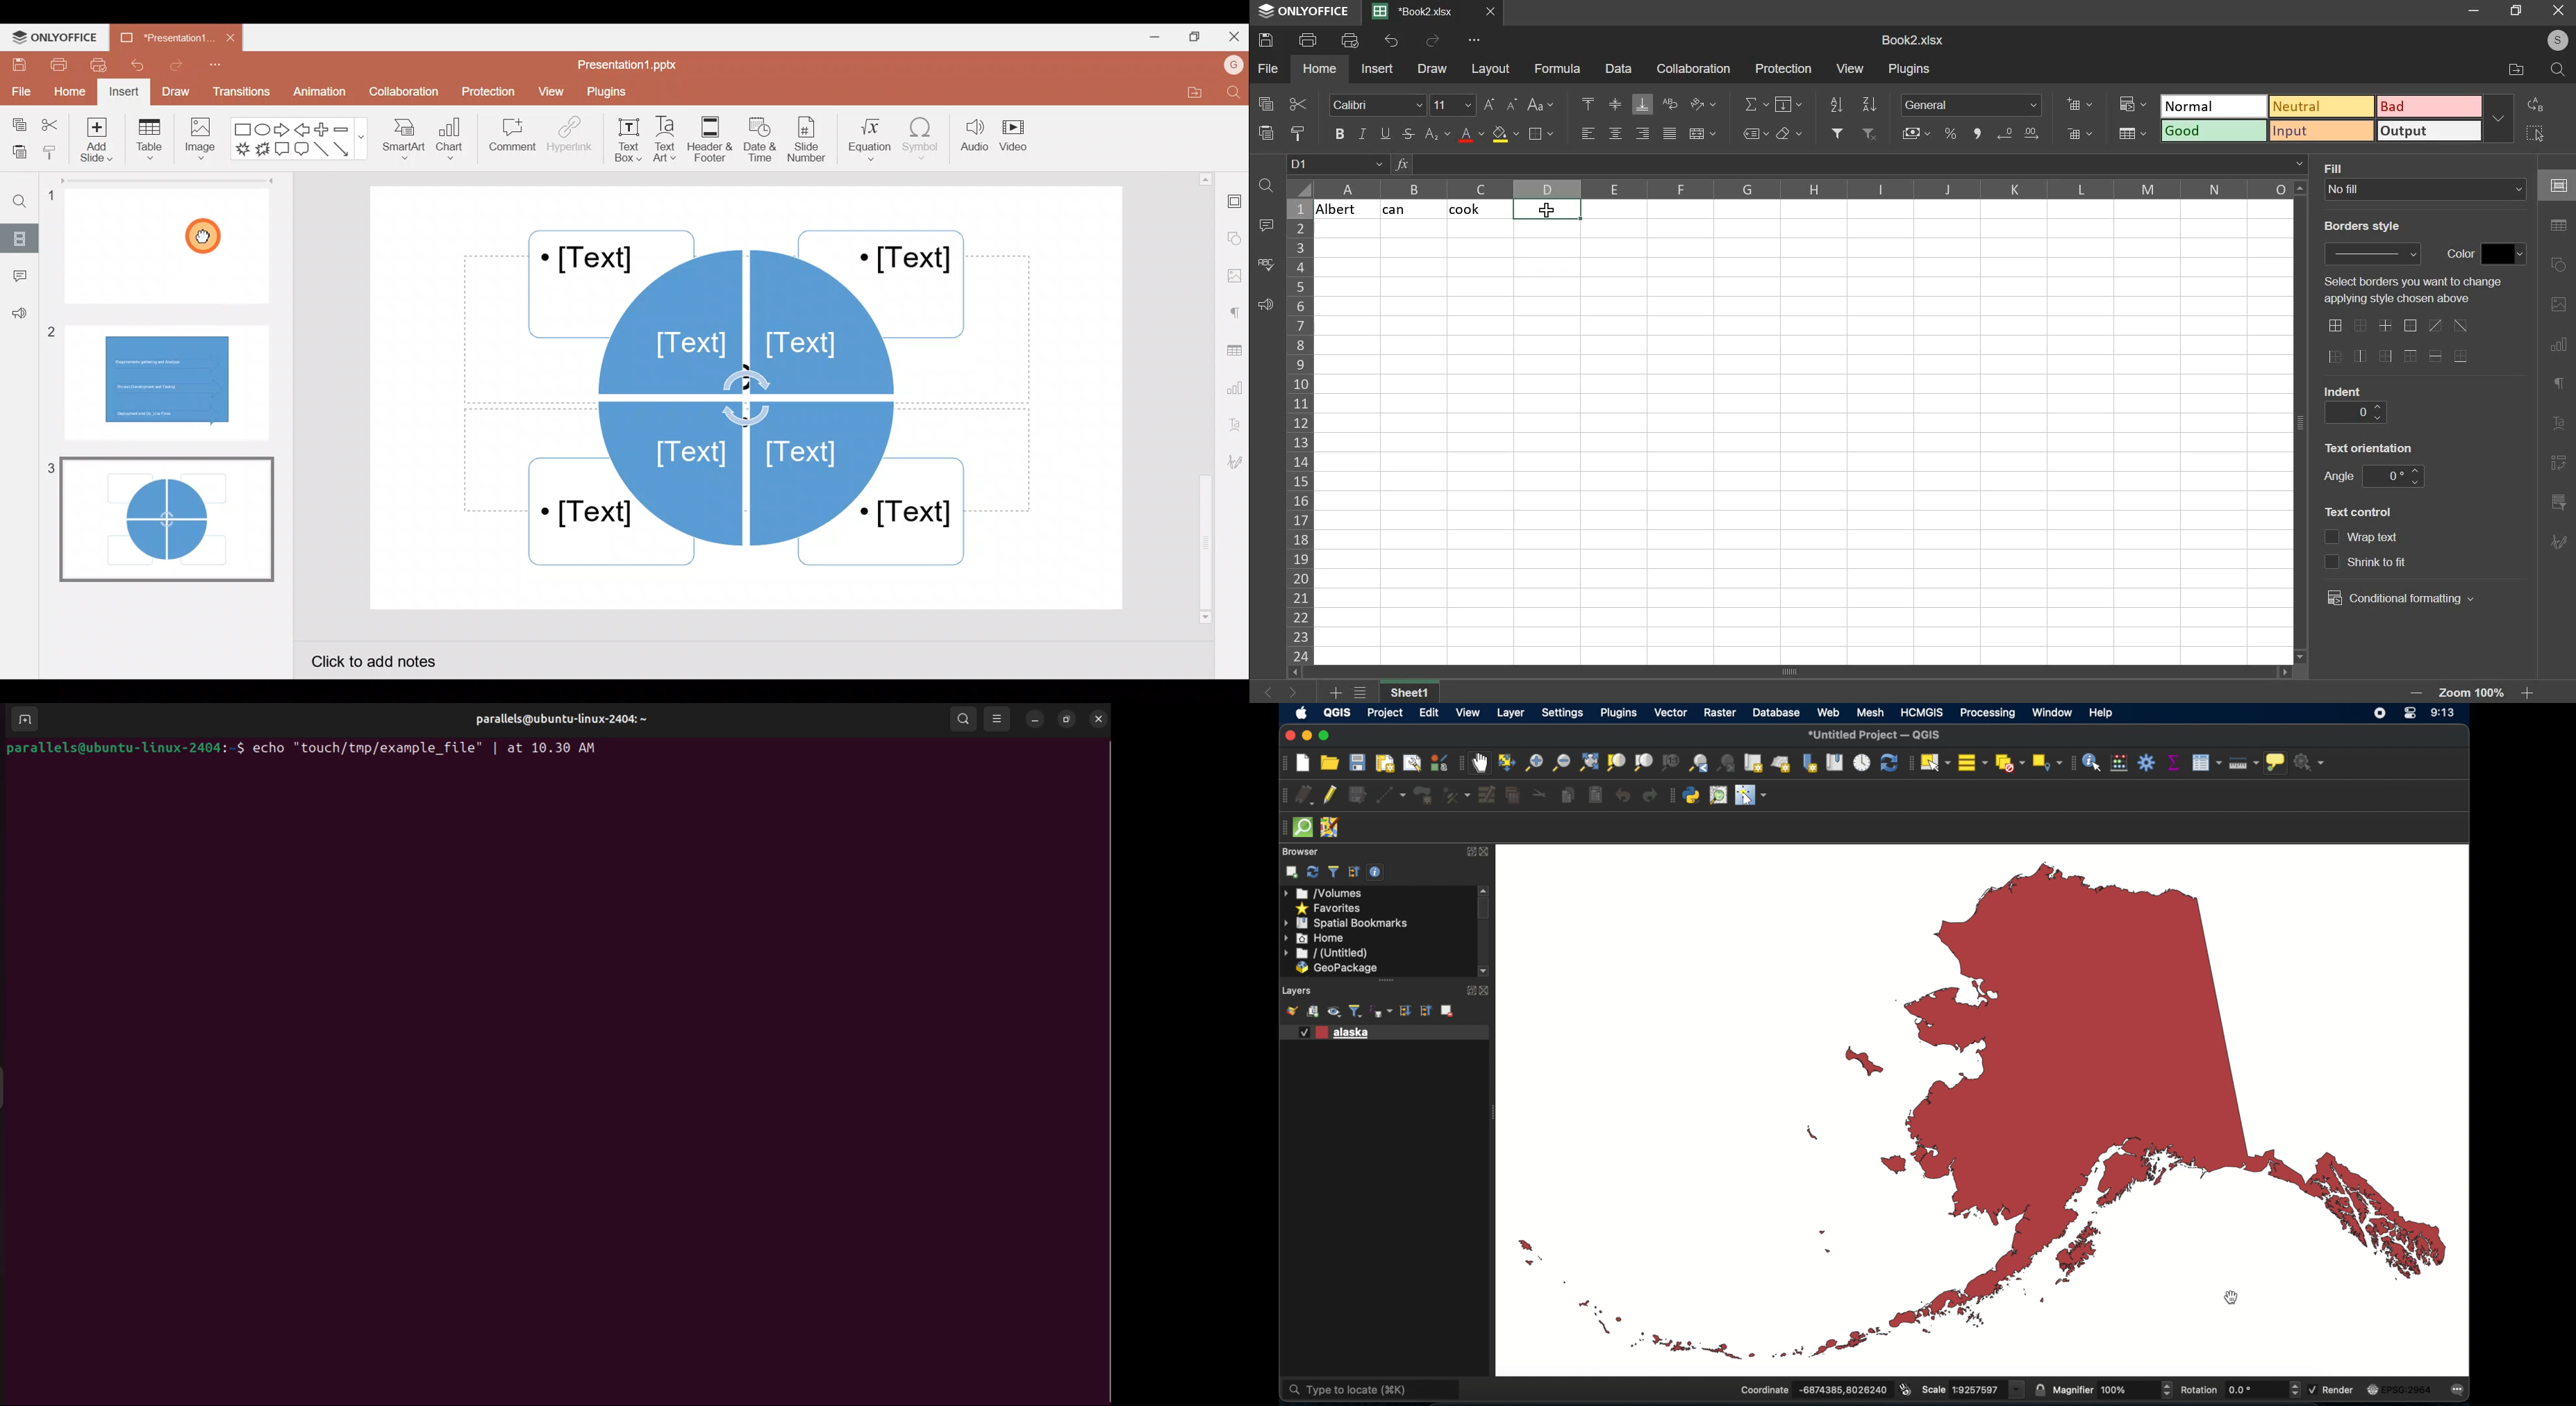  I want to click on formula, so click(1557, 69).